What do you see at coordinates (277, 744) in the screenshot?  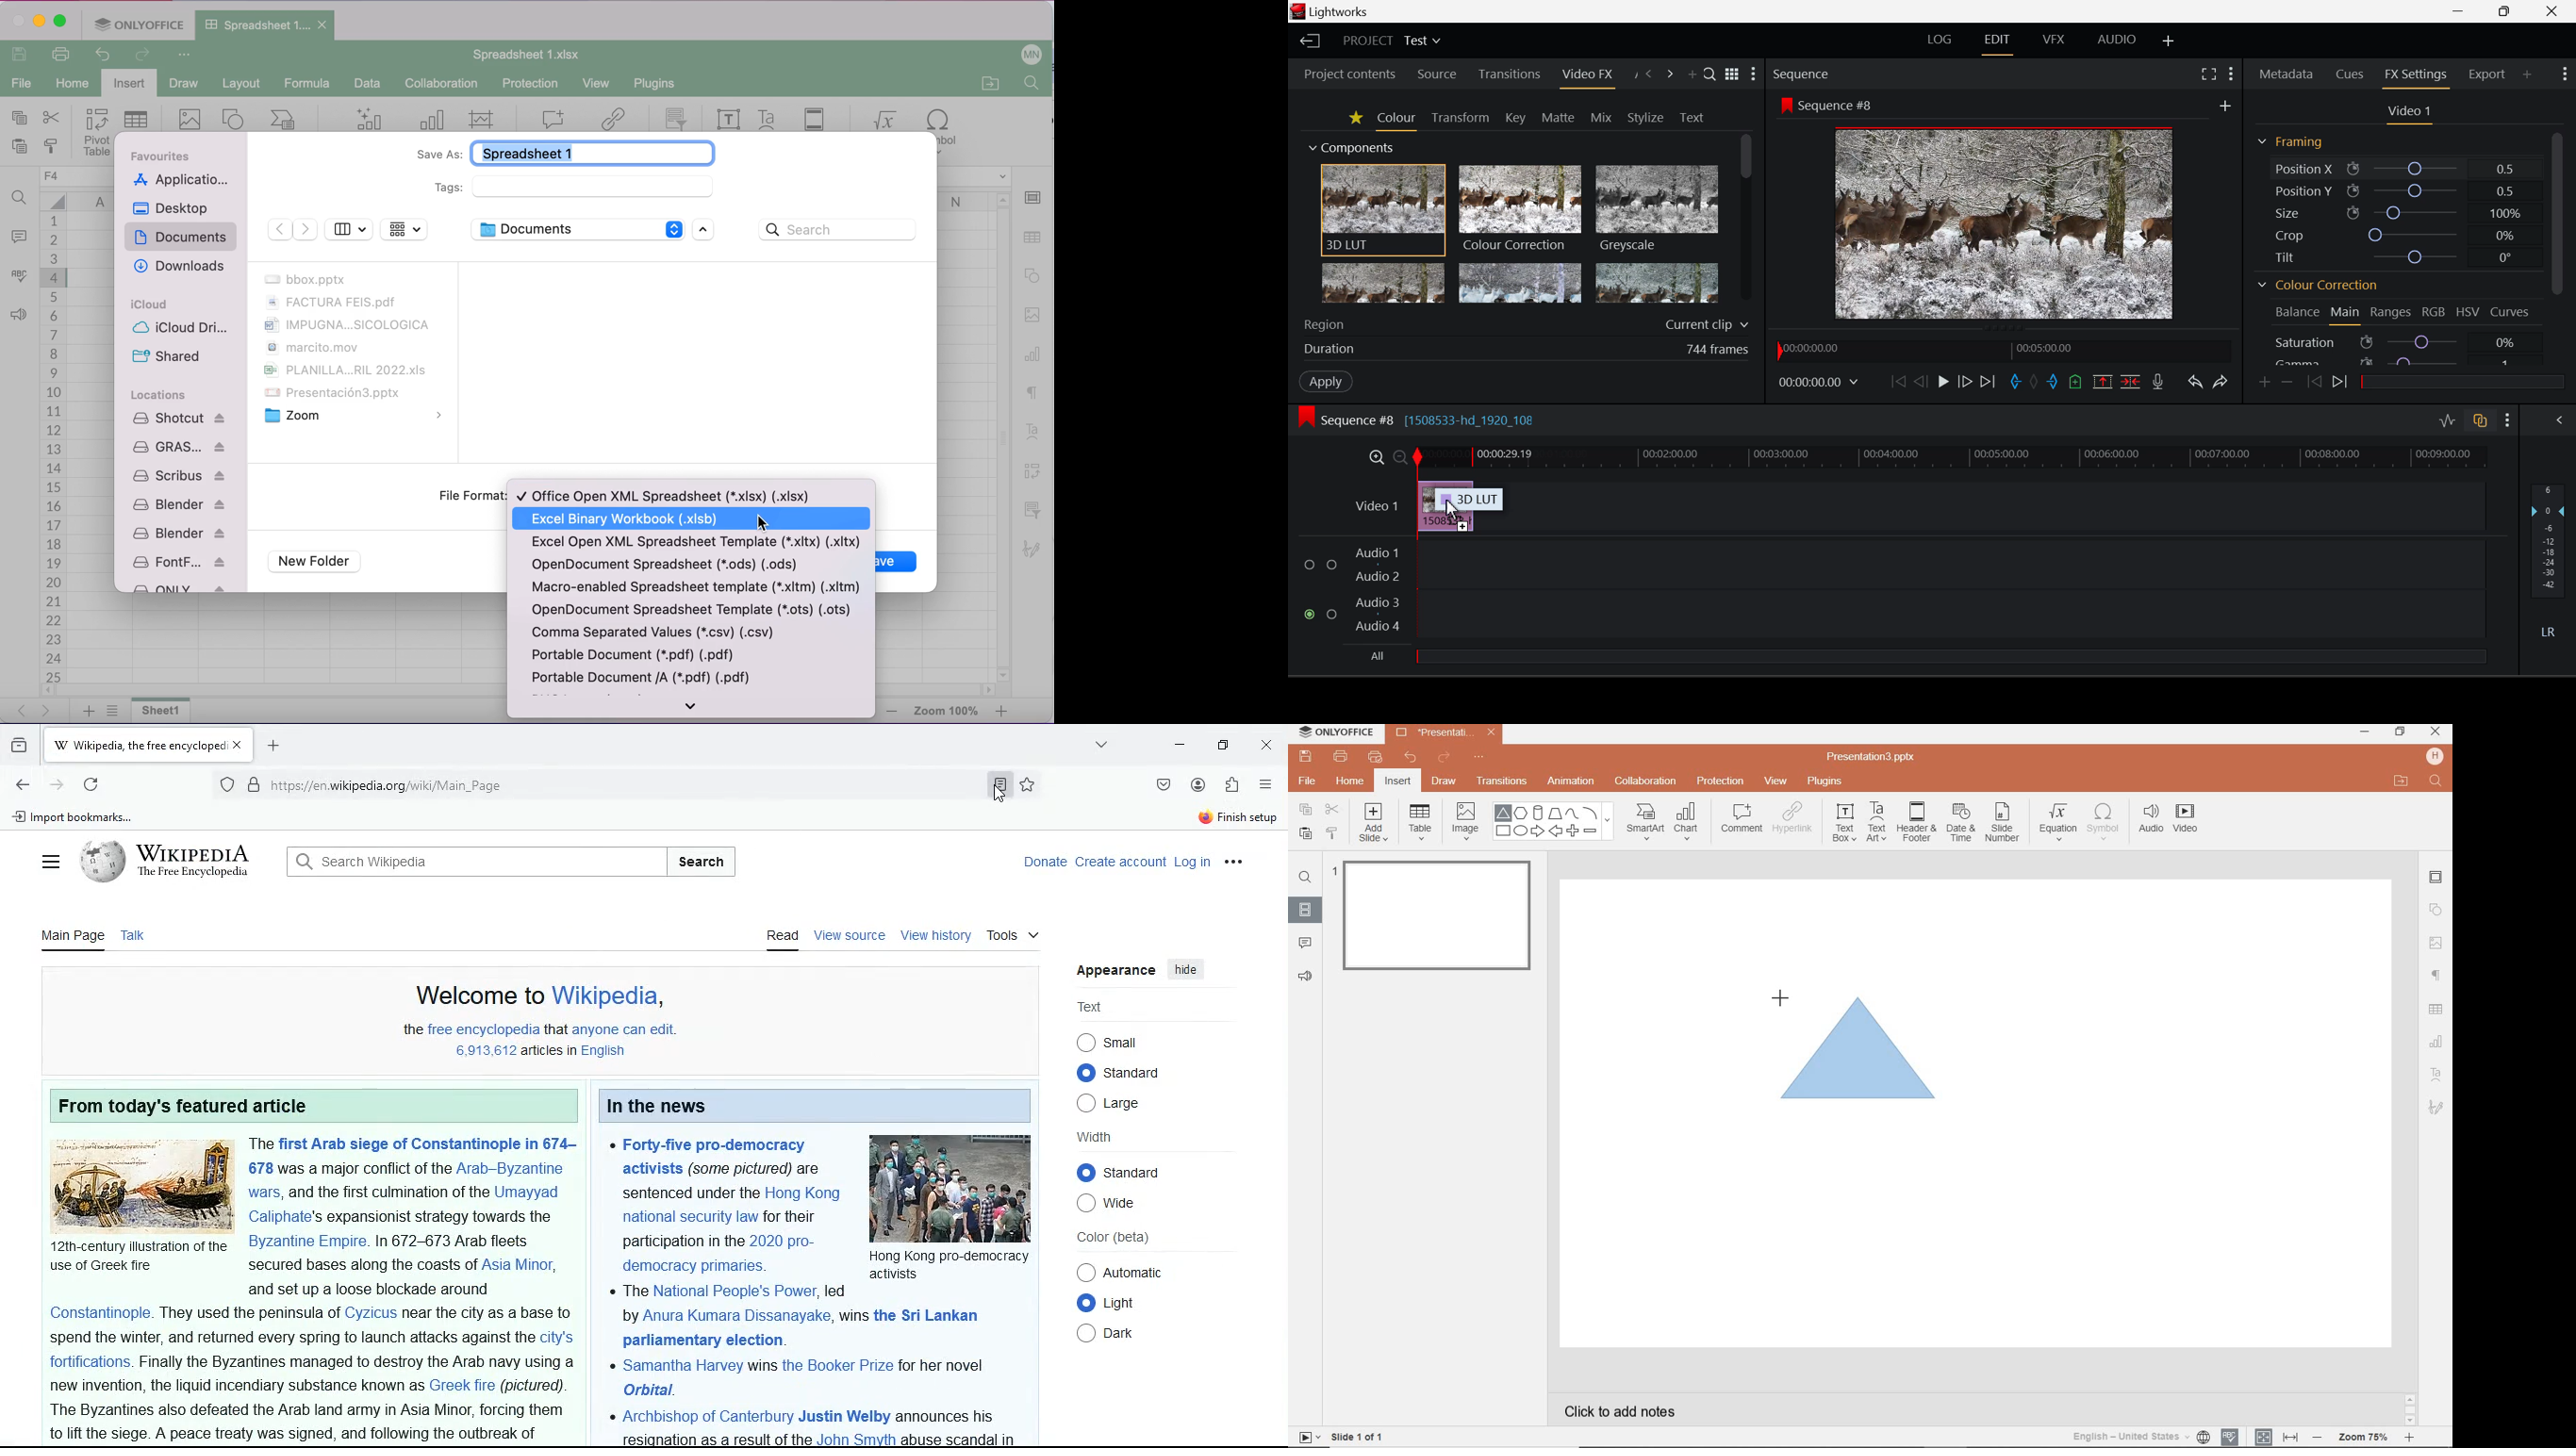 I see `add new tab` at bounding box center [277, 744].